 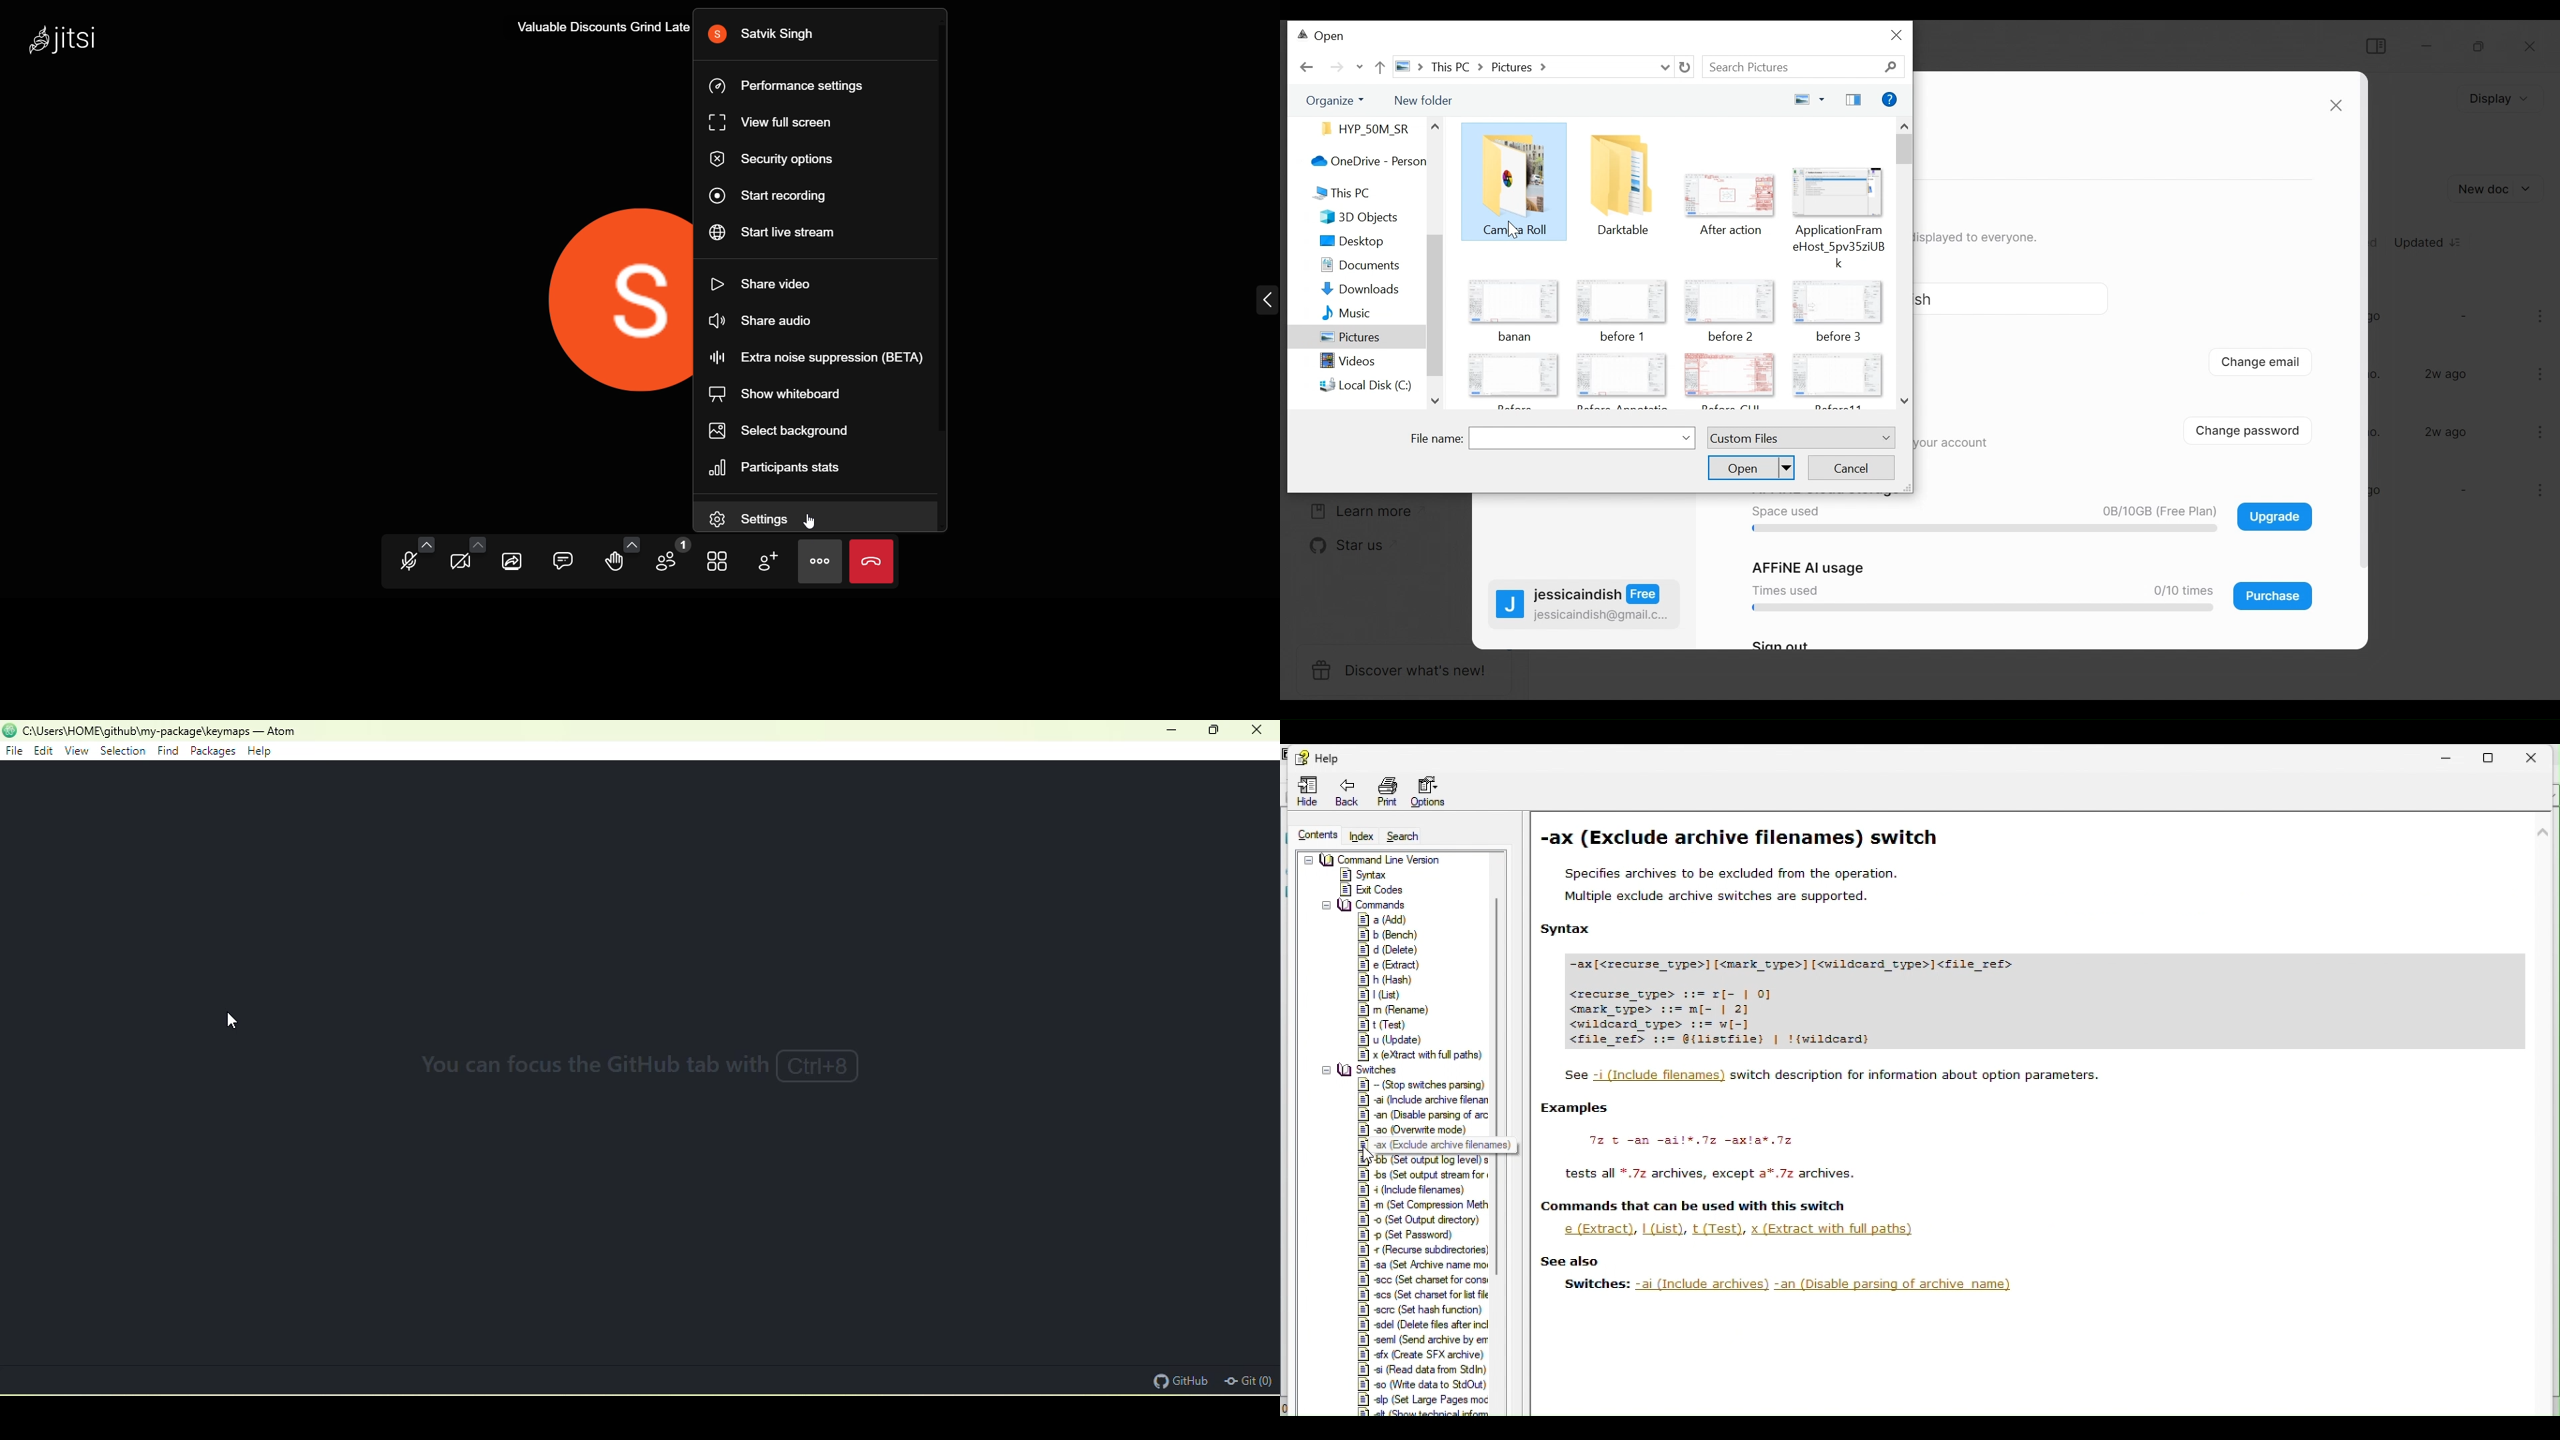 I want to click on -, so click(x=2462, y=315).